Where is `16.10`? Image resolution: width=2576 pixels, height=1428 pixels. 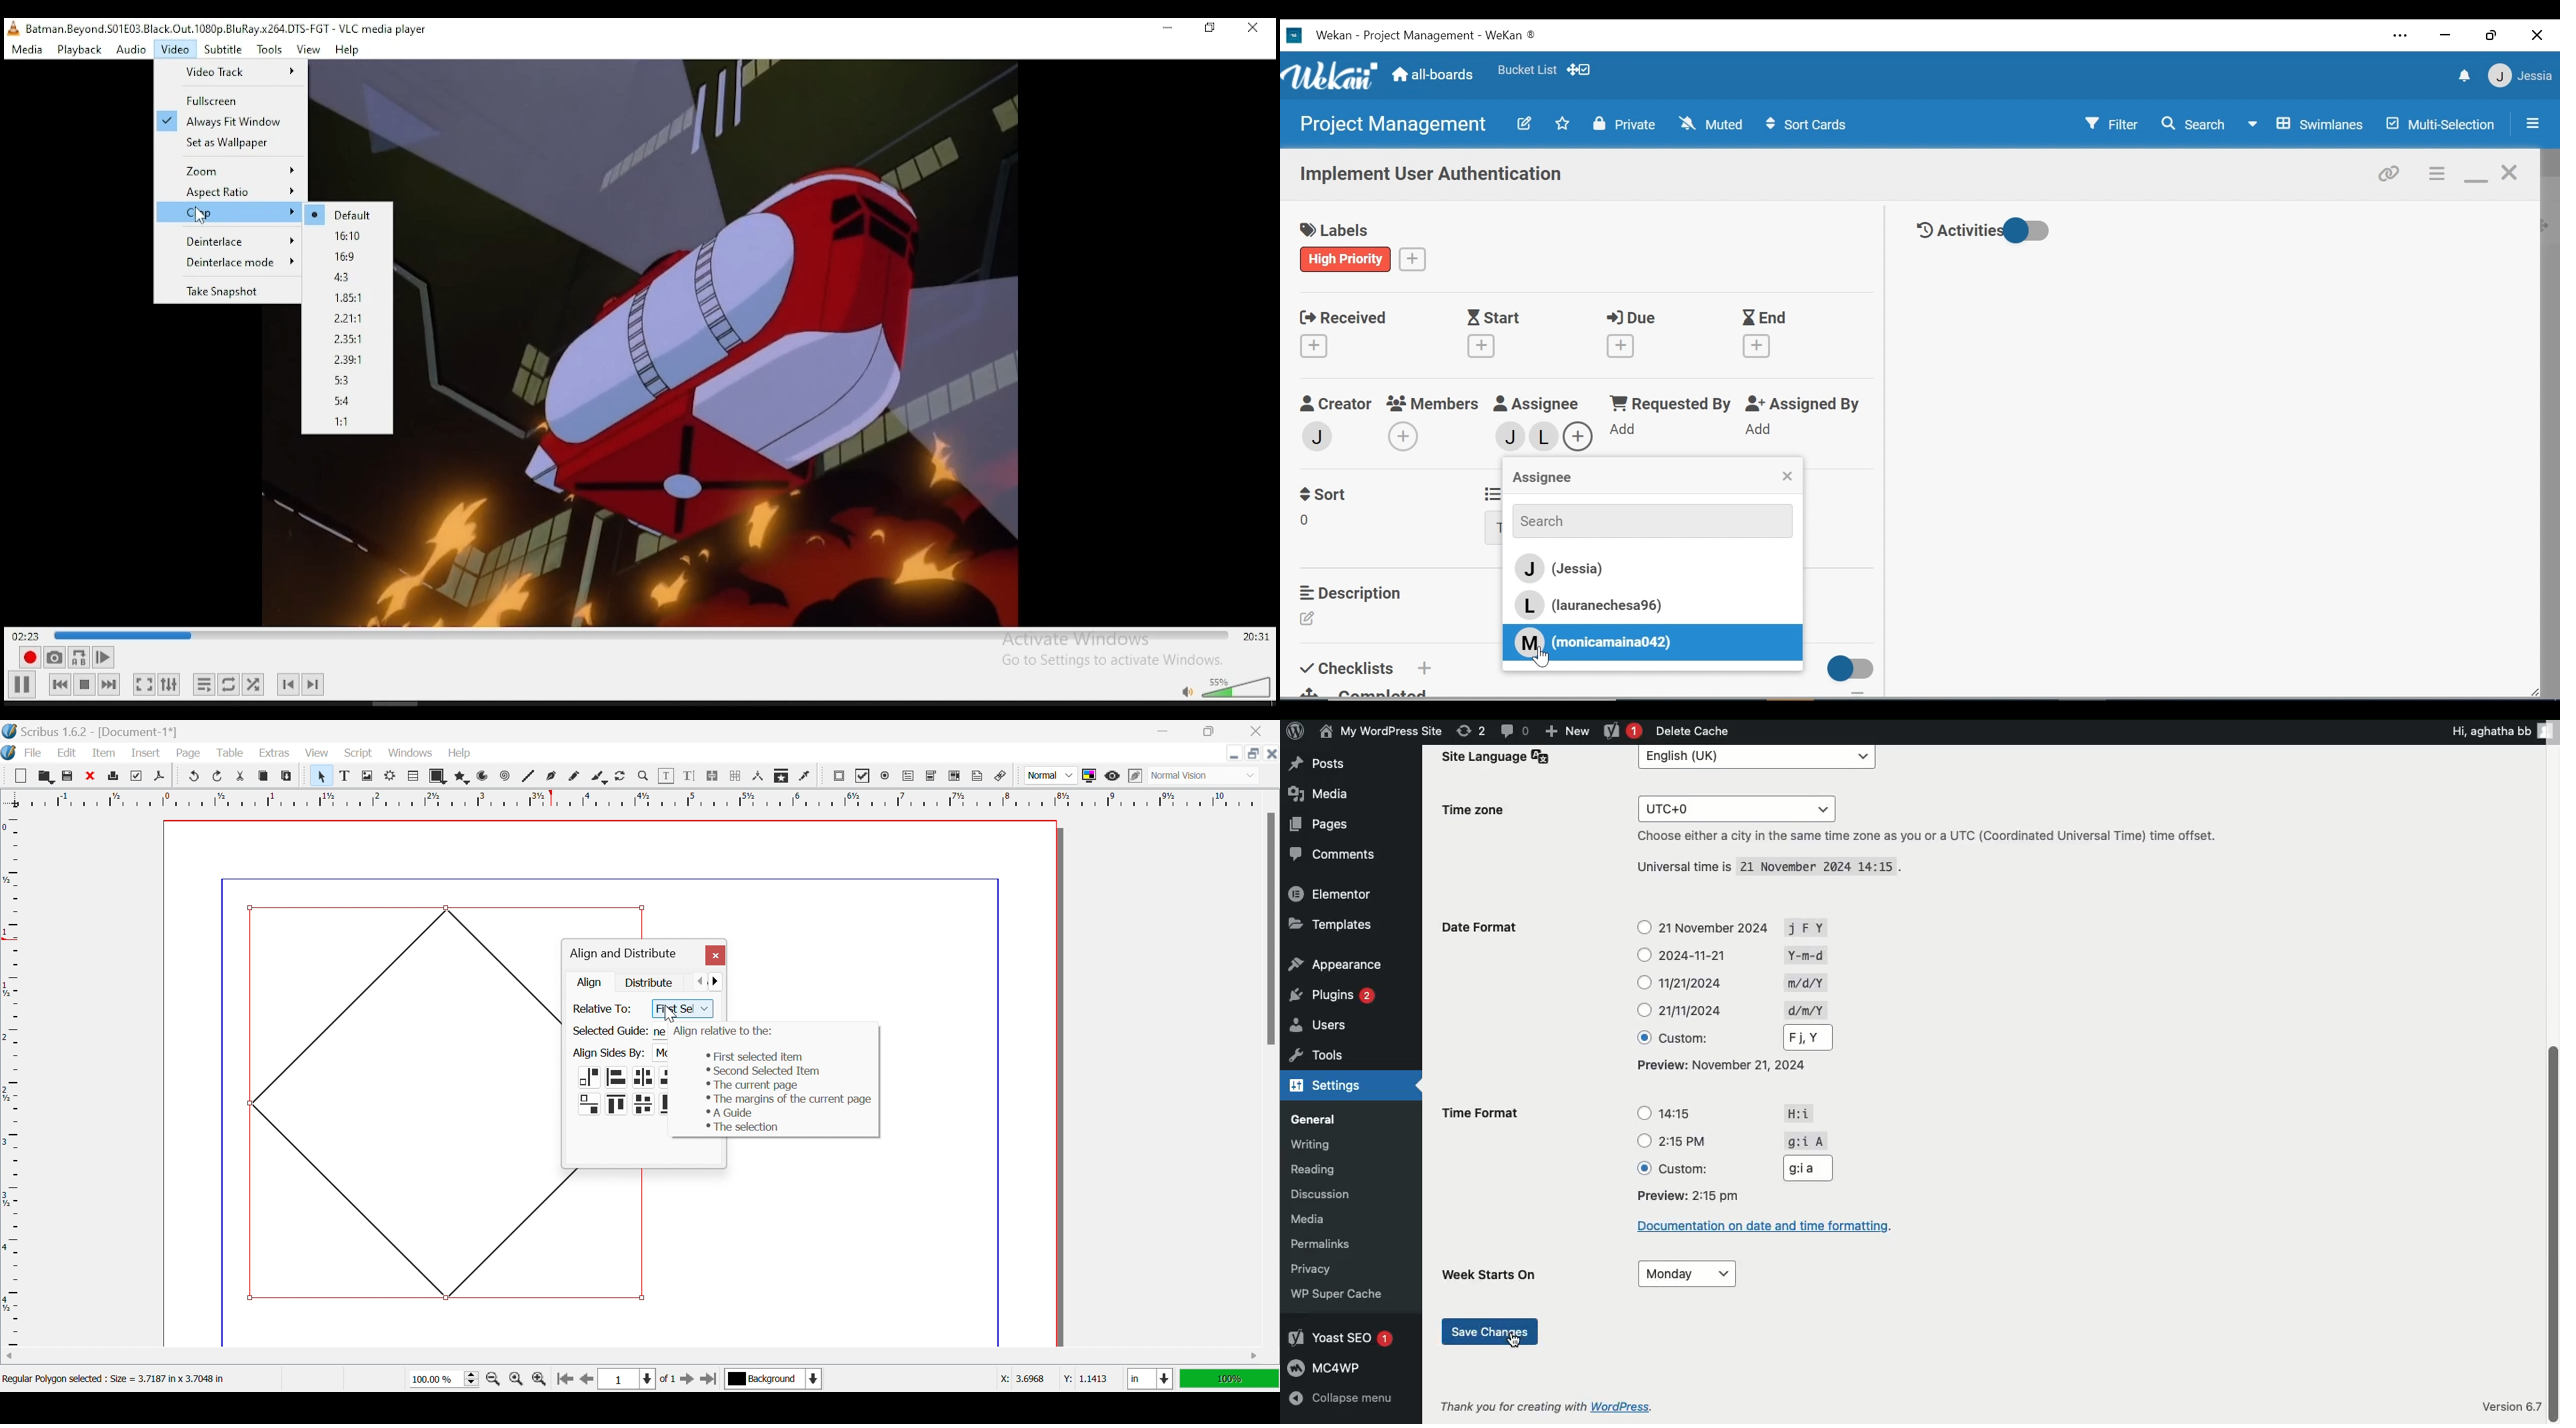
16.10 is located at coordinates (348, 236).